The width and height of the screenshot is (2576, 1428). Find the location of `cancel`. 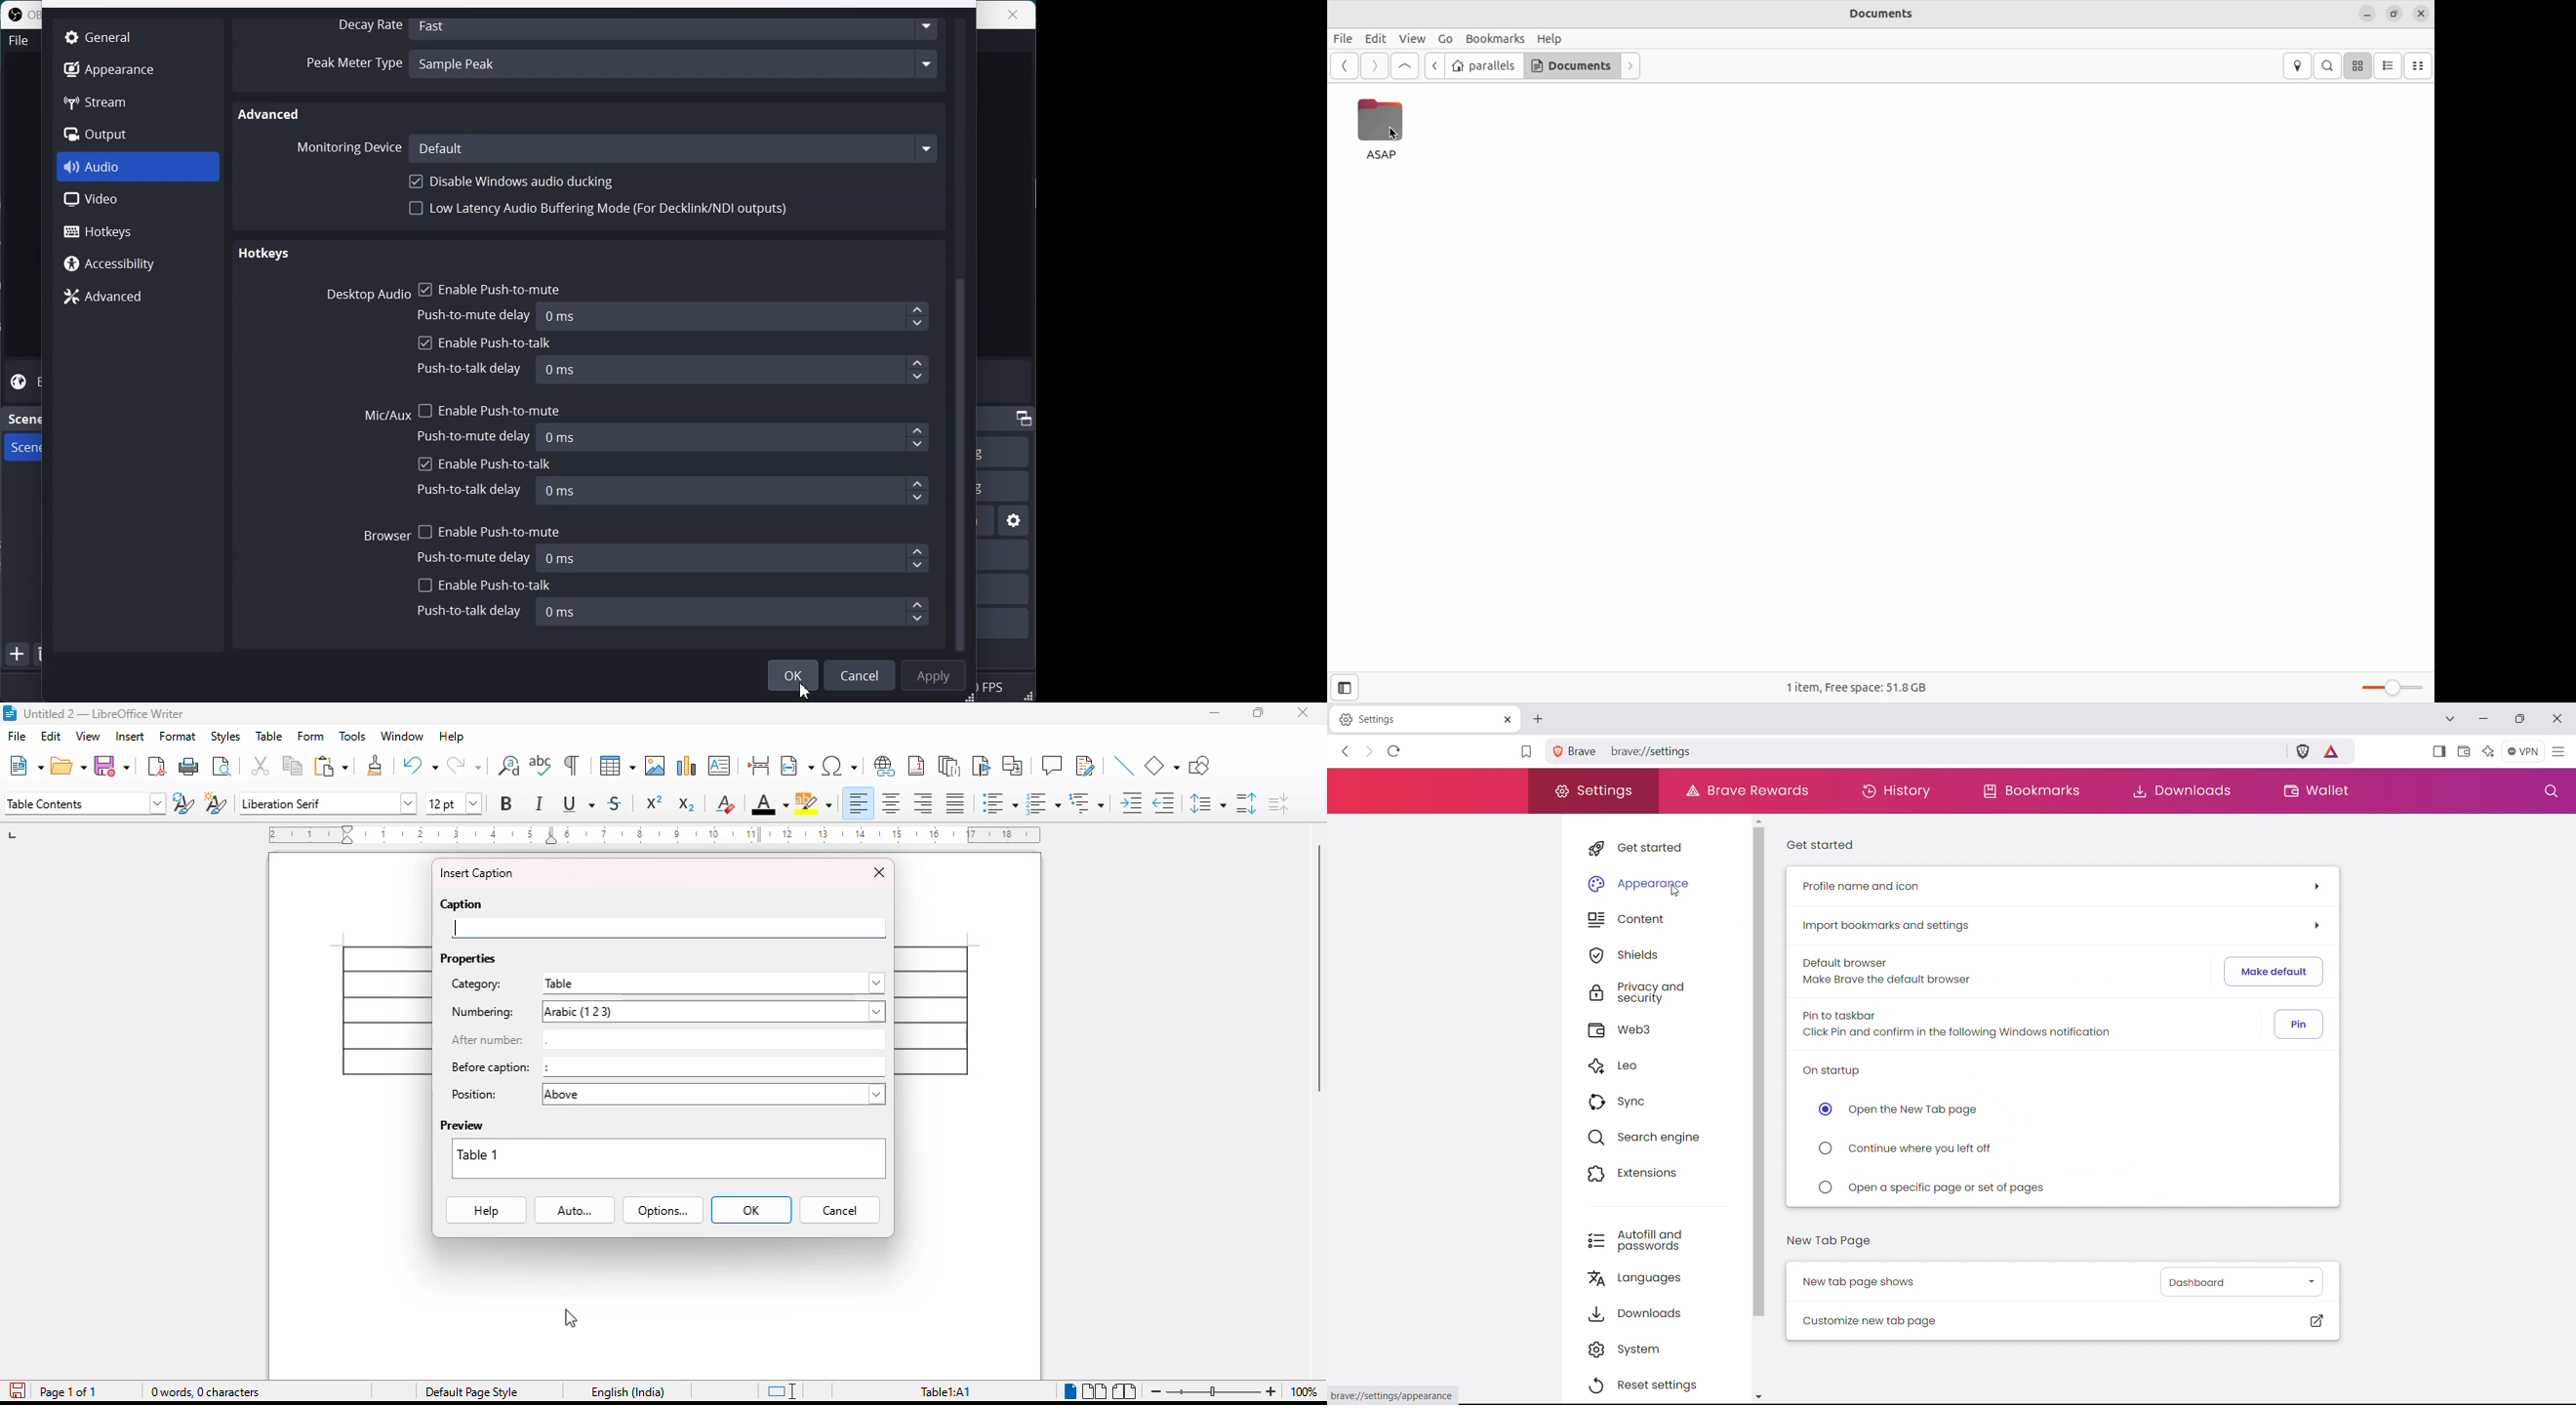

cancel is located at coordinates (839, 1211).